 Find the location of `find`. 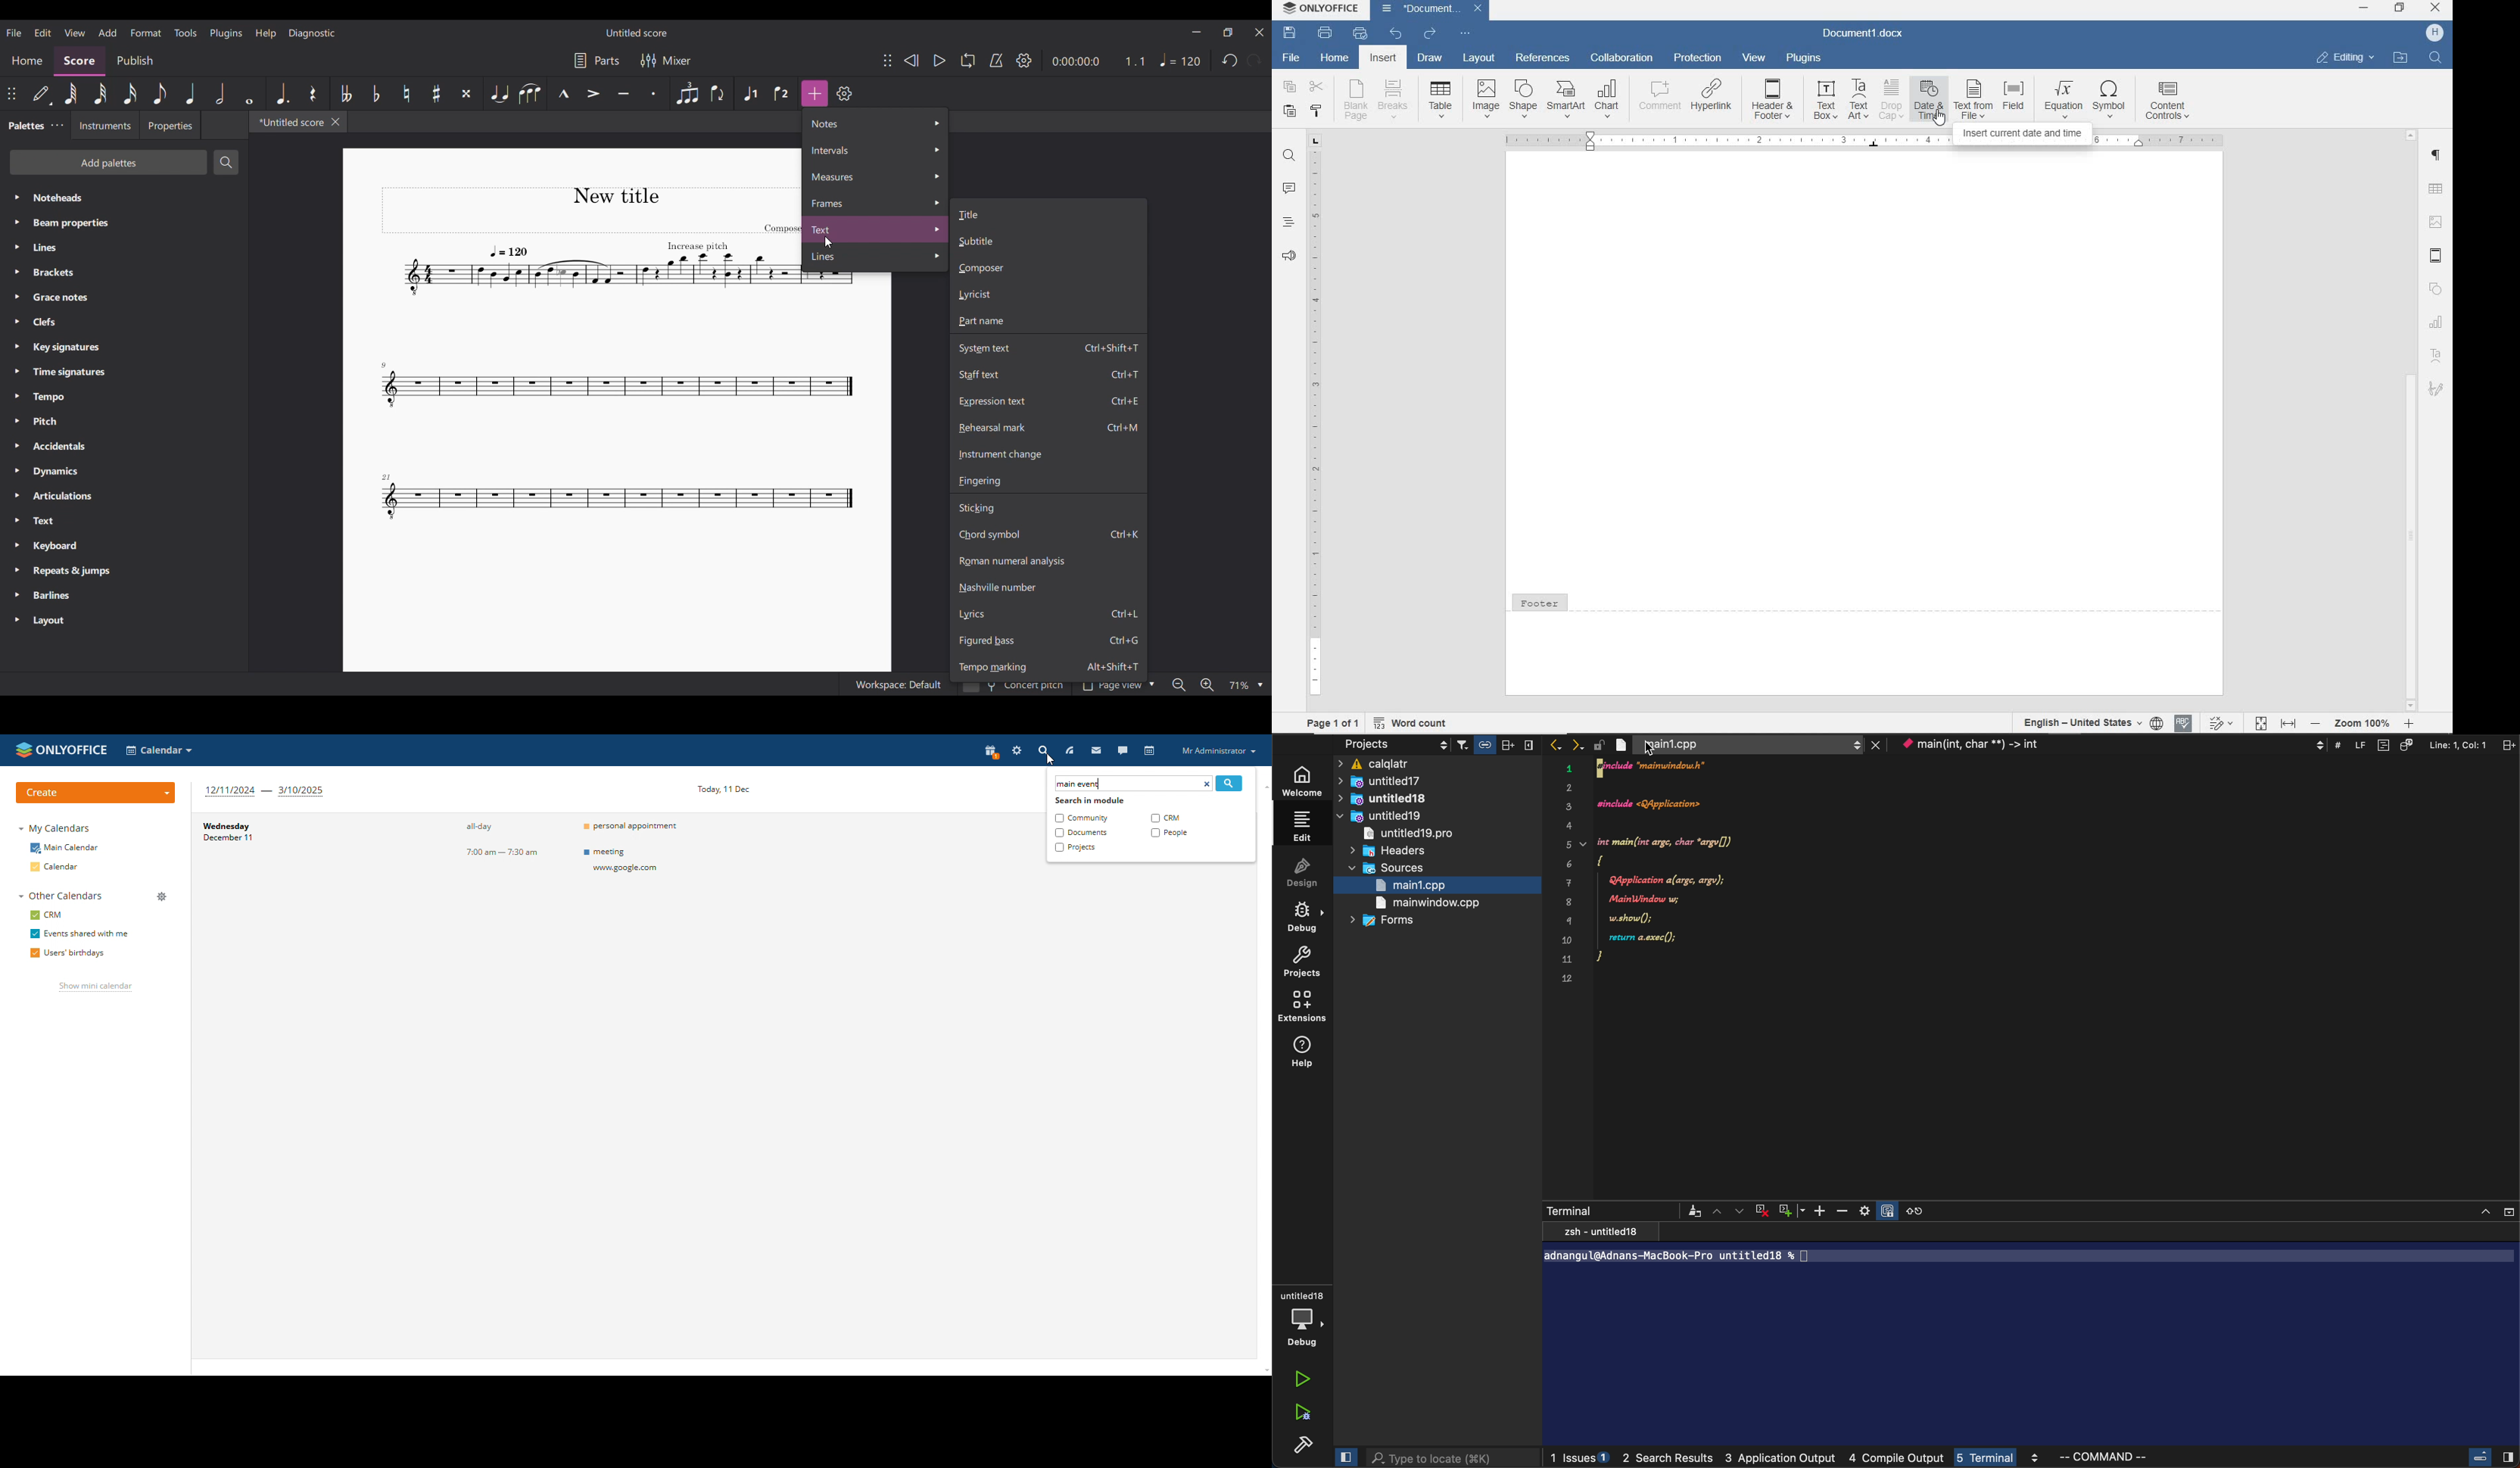

find is located at coordinates (2434, 58).